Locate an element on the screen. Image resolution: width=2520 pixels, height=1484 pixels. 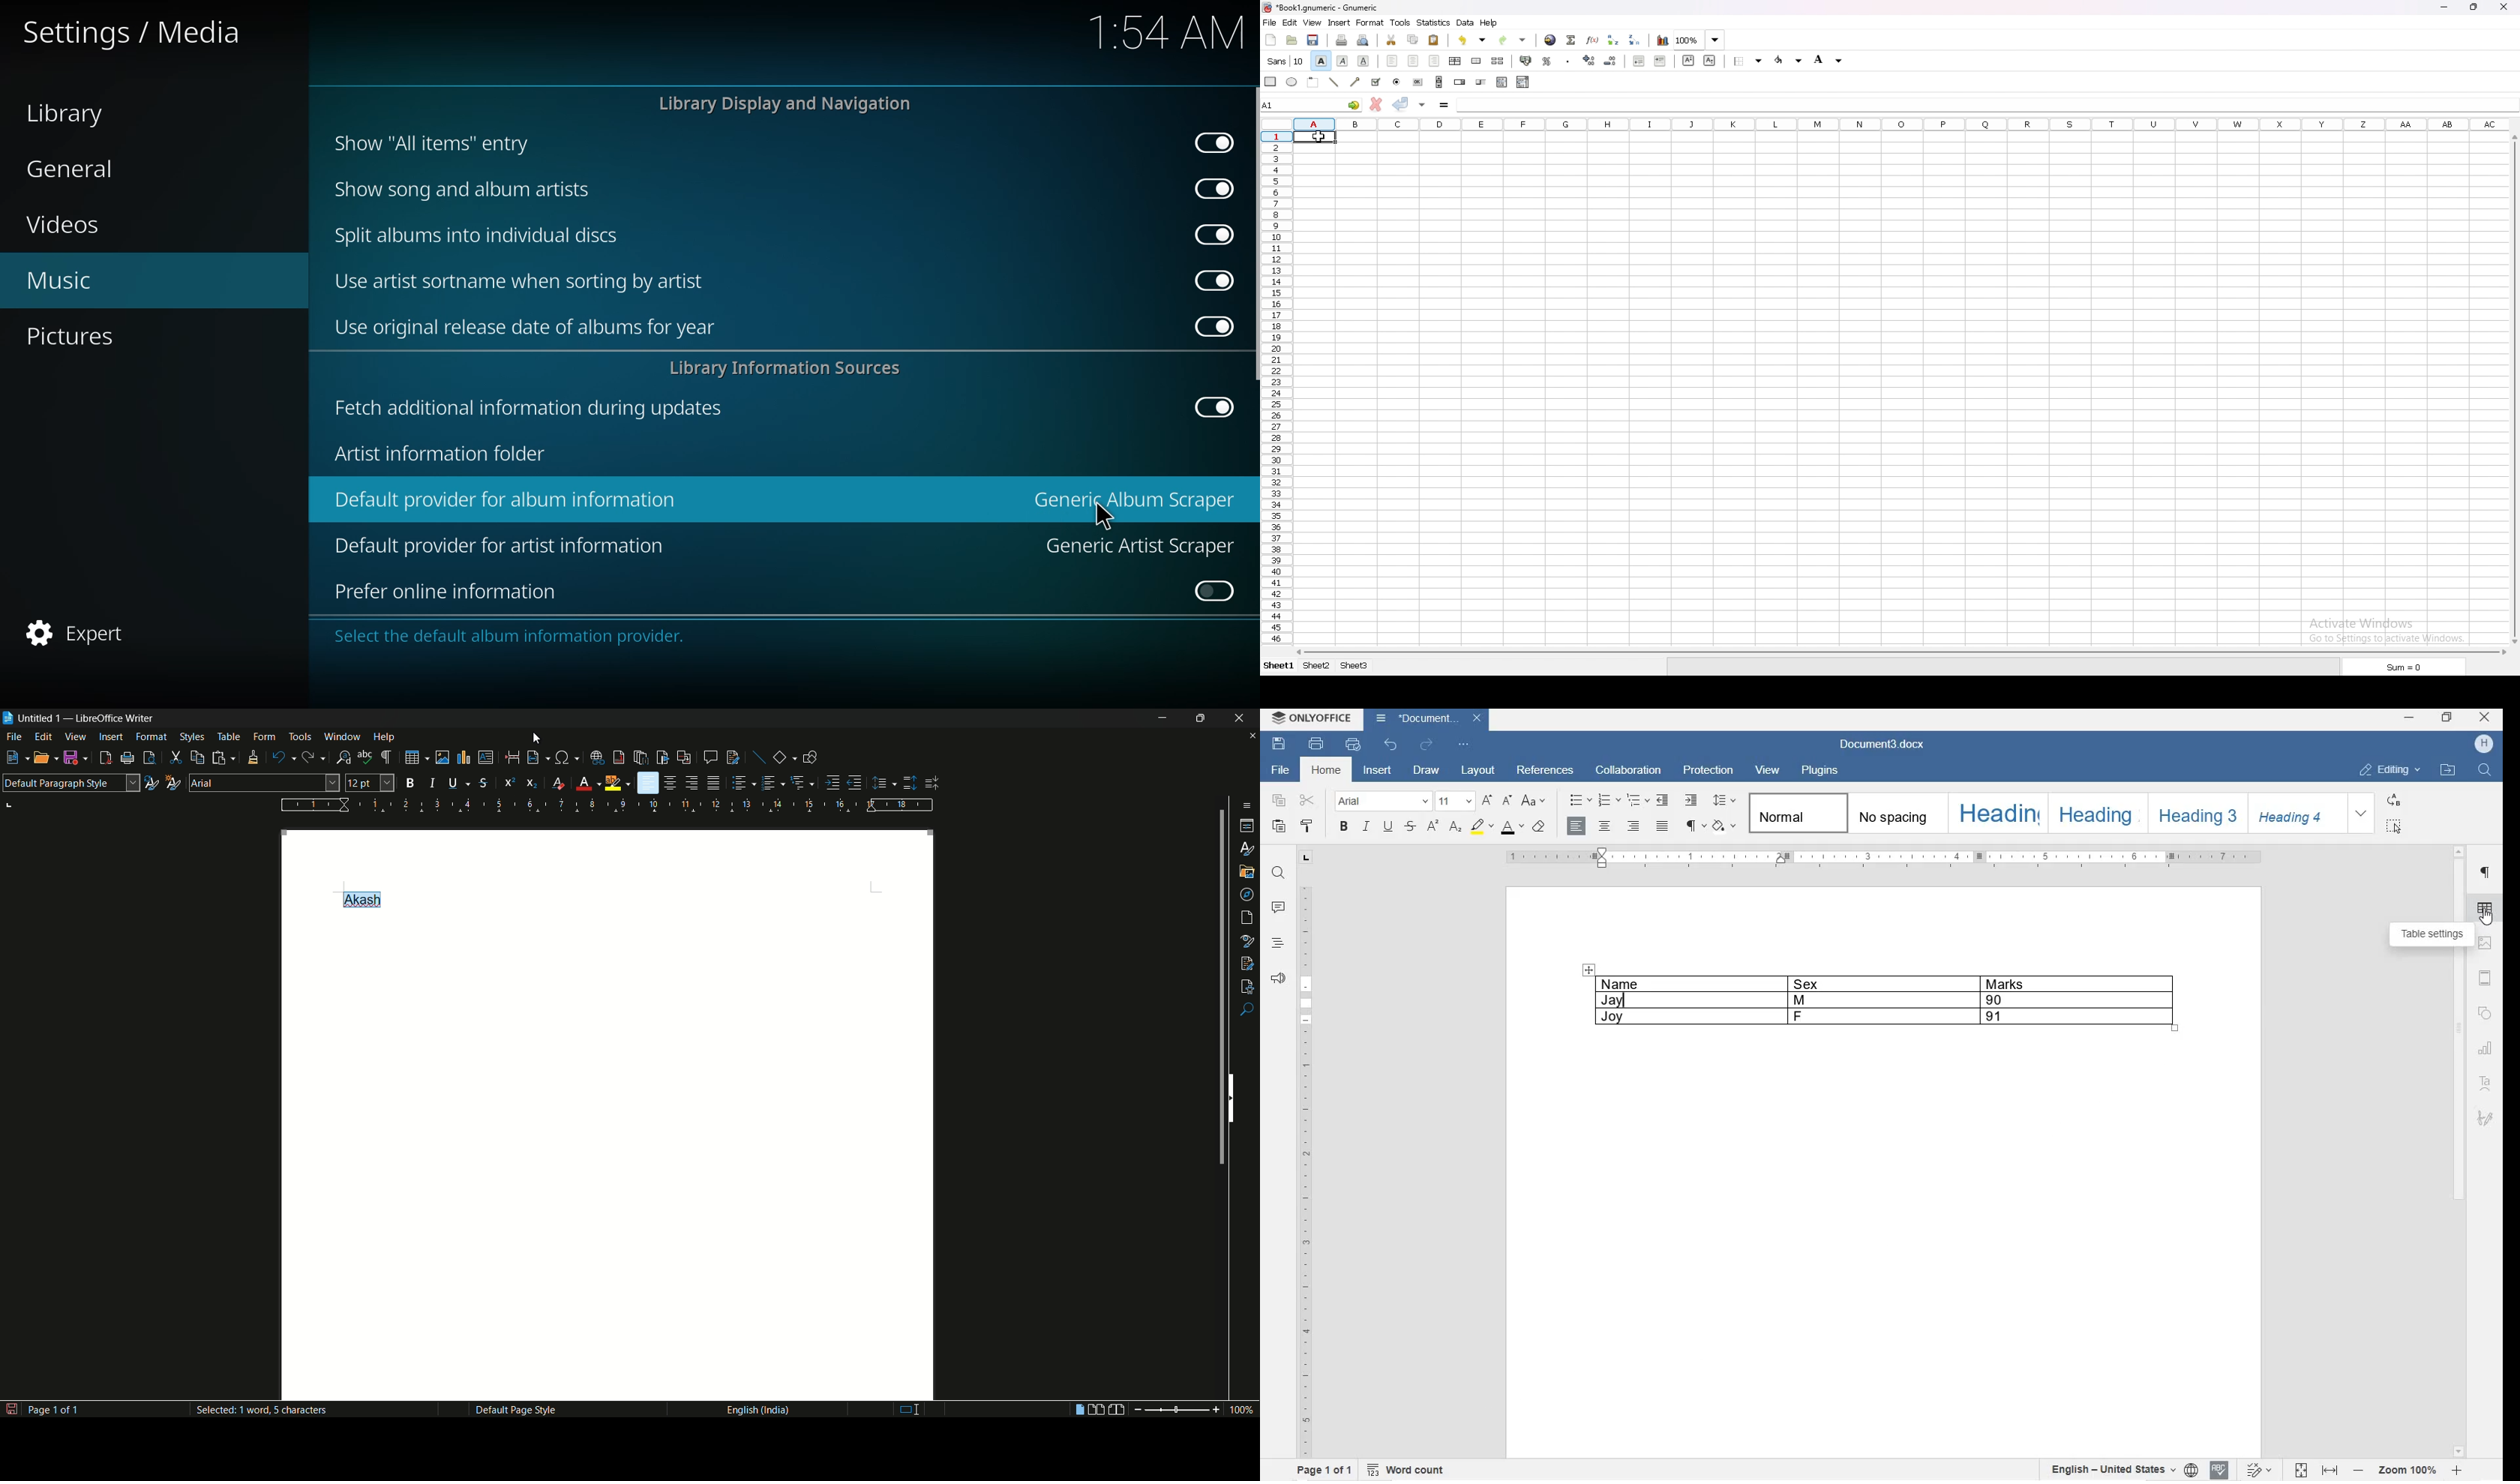
redo is located at coordinates (1512, 40).